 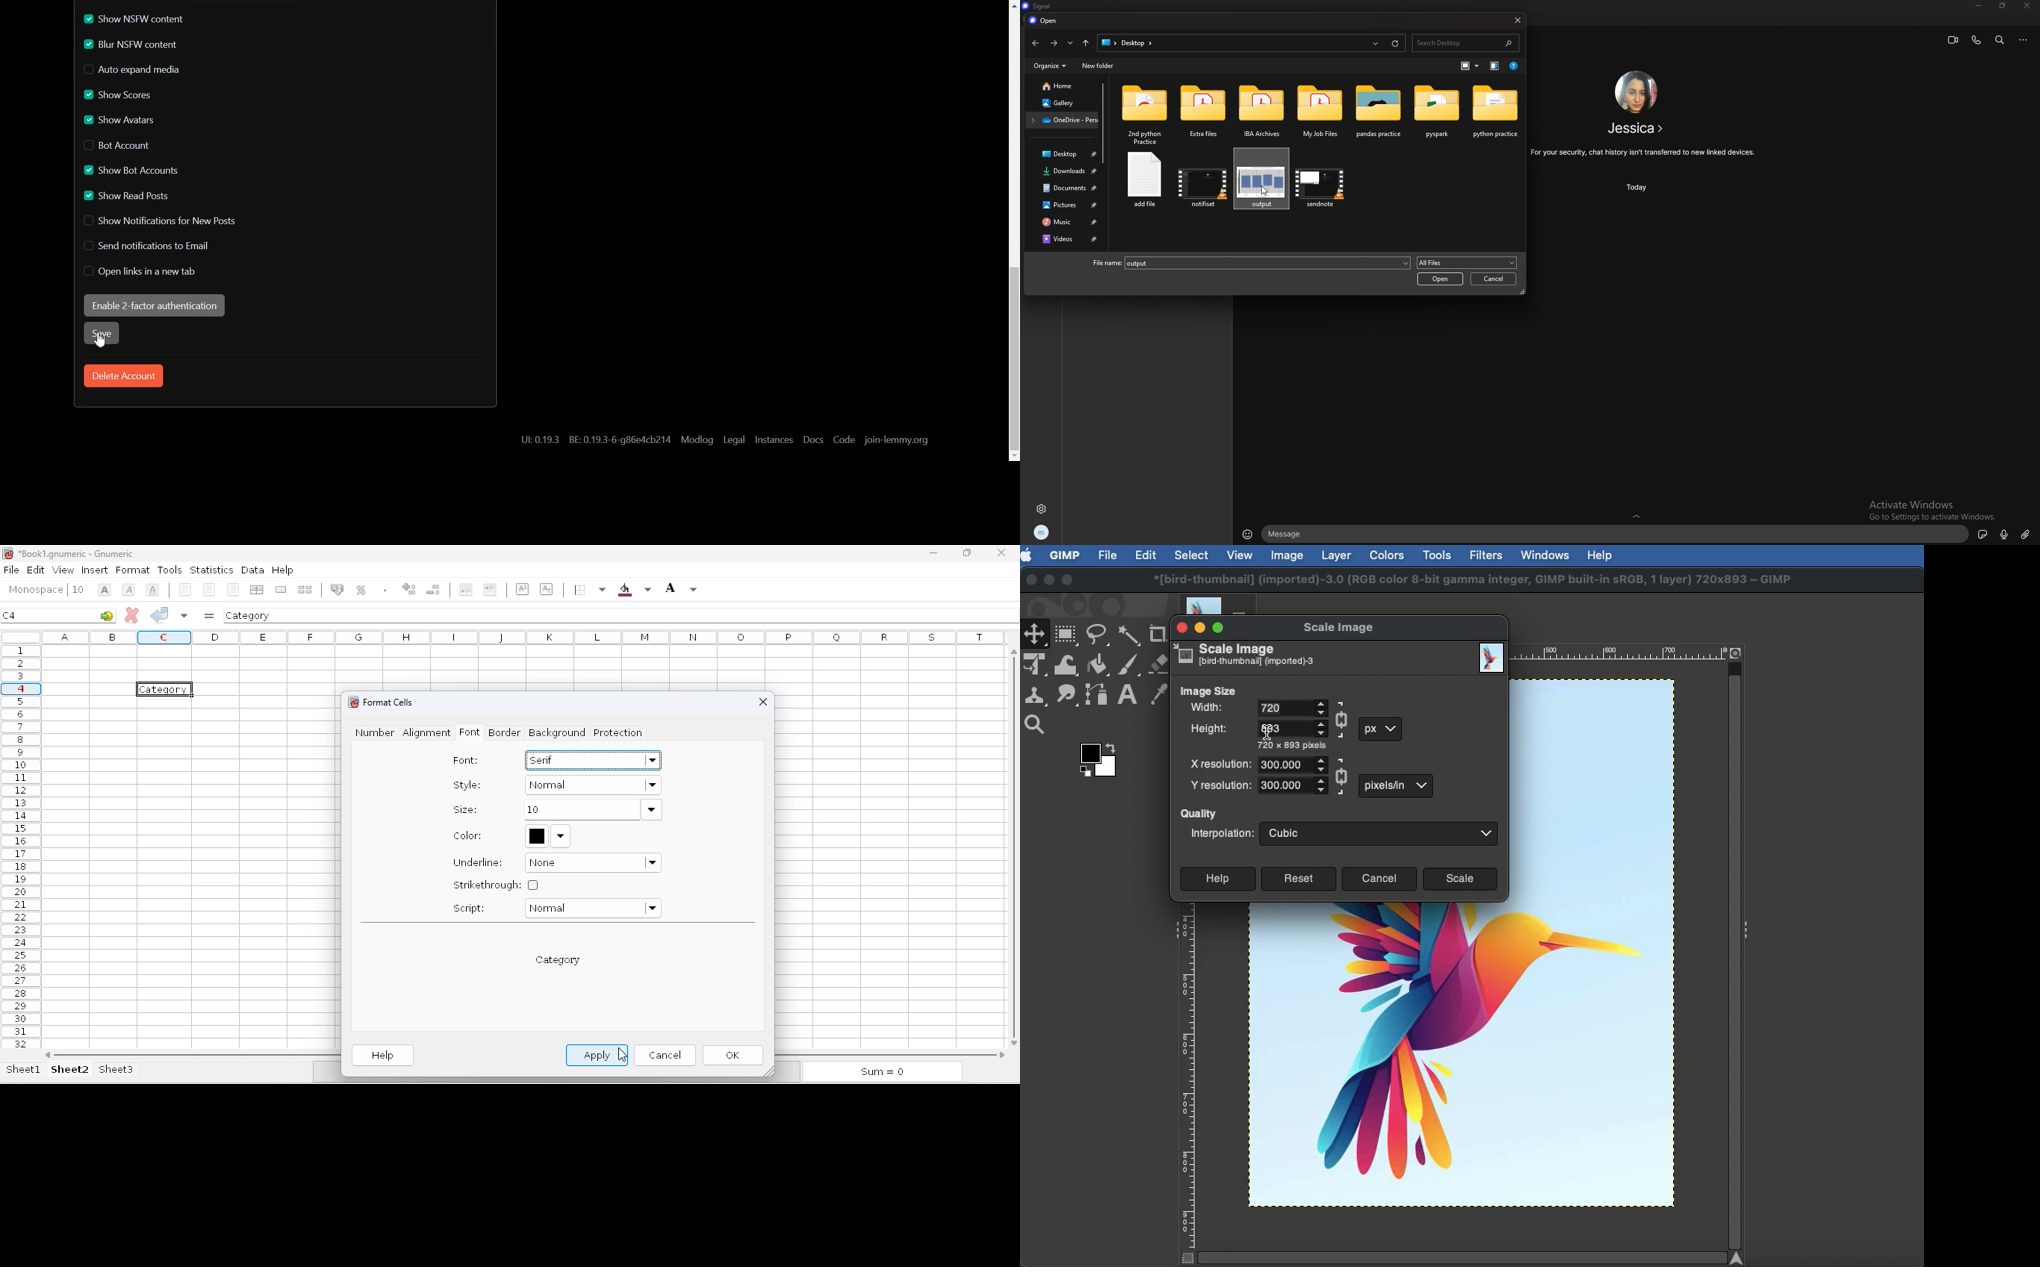 What do you see at coordinates (548, 835) in the screenshot?
I see `color` at bounding box center [548, 835].